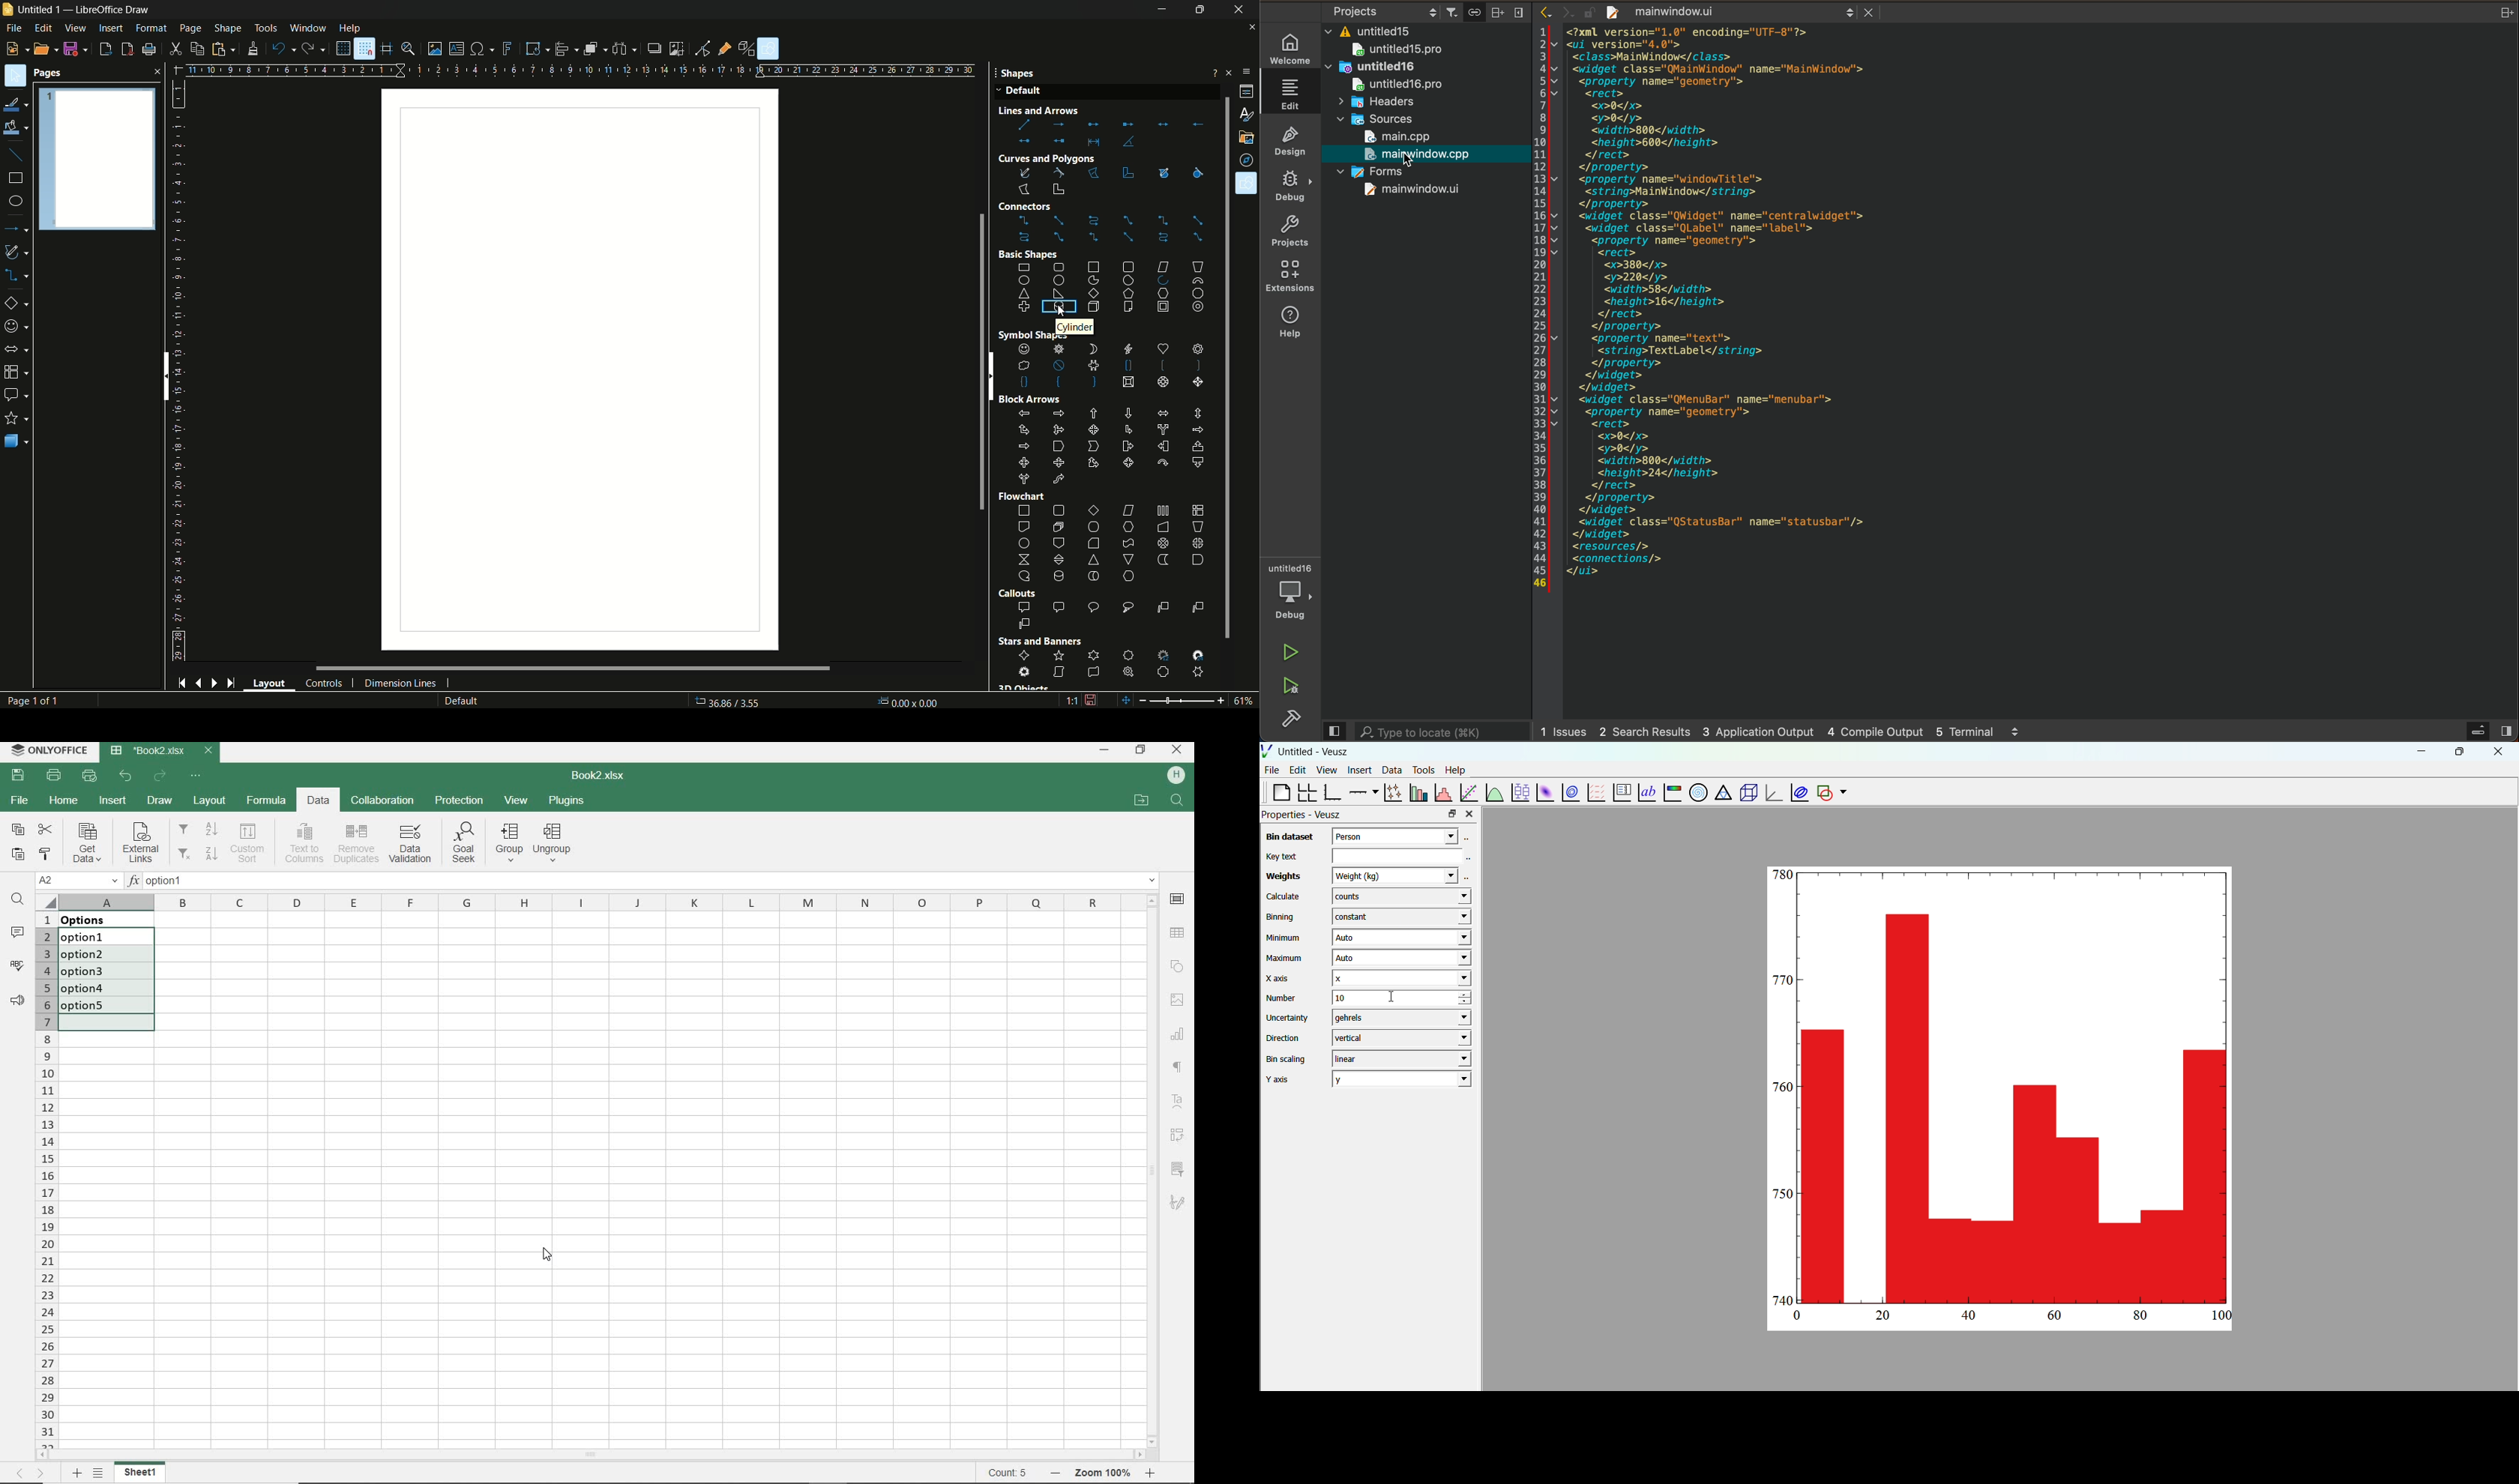 The image size is (2520, 1484). What do you see at coordinates (1289, 720) in the screenshot?
I see `build` at bounding box center [1289, 720].